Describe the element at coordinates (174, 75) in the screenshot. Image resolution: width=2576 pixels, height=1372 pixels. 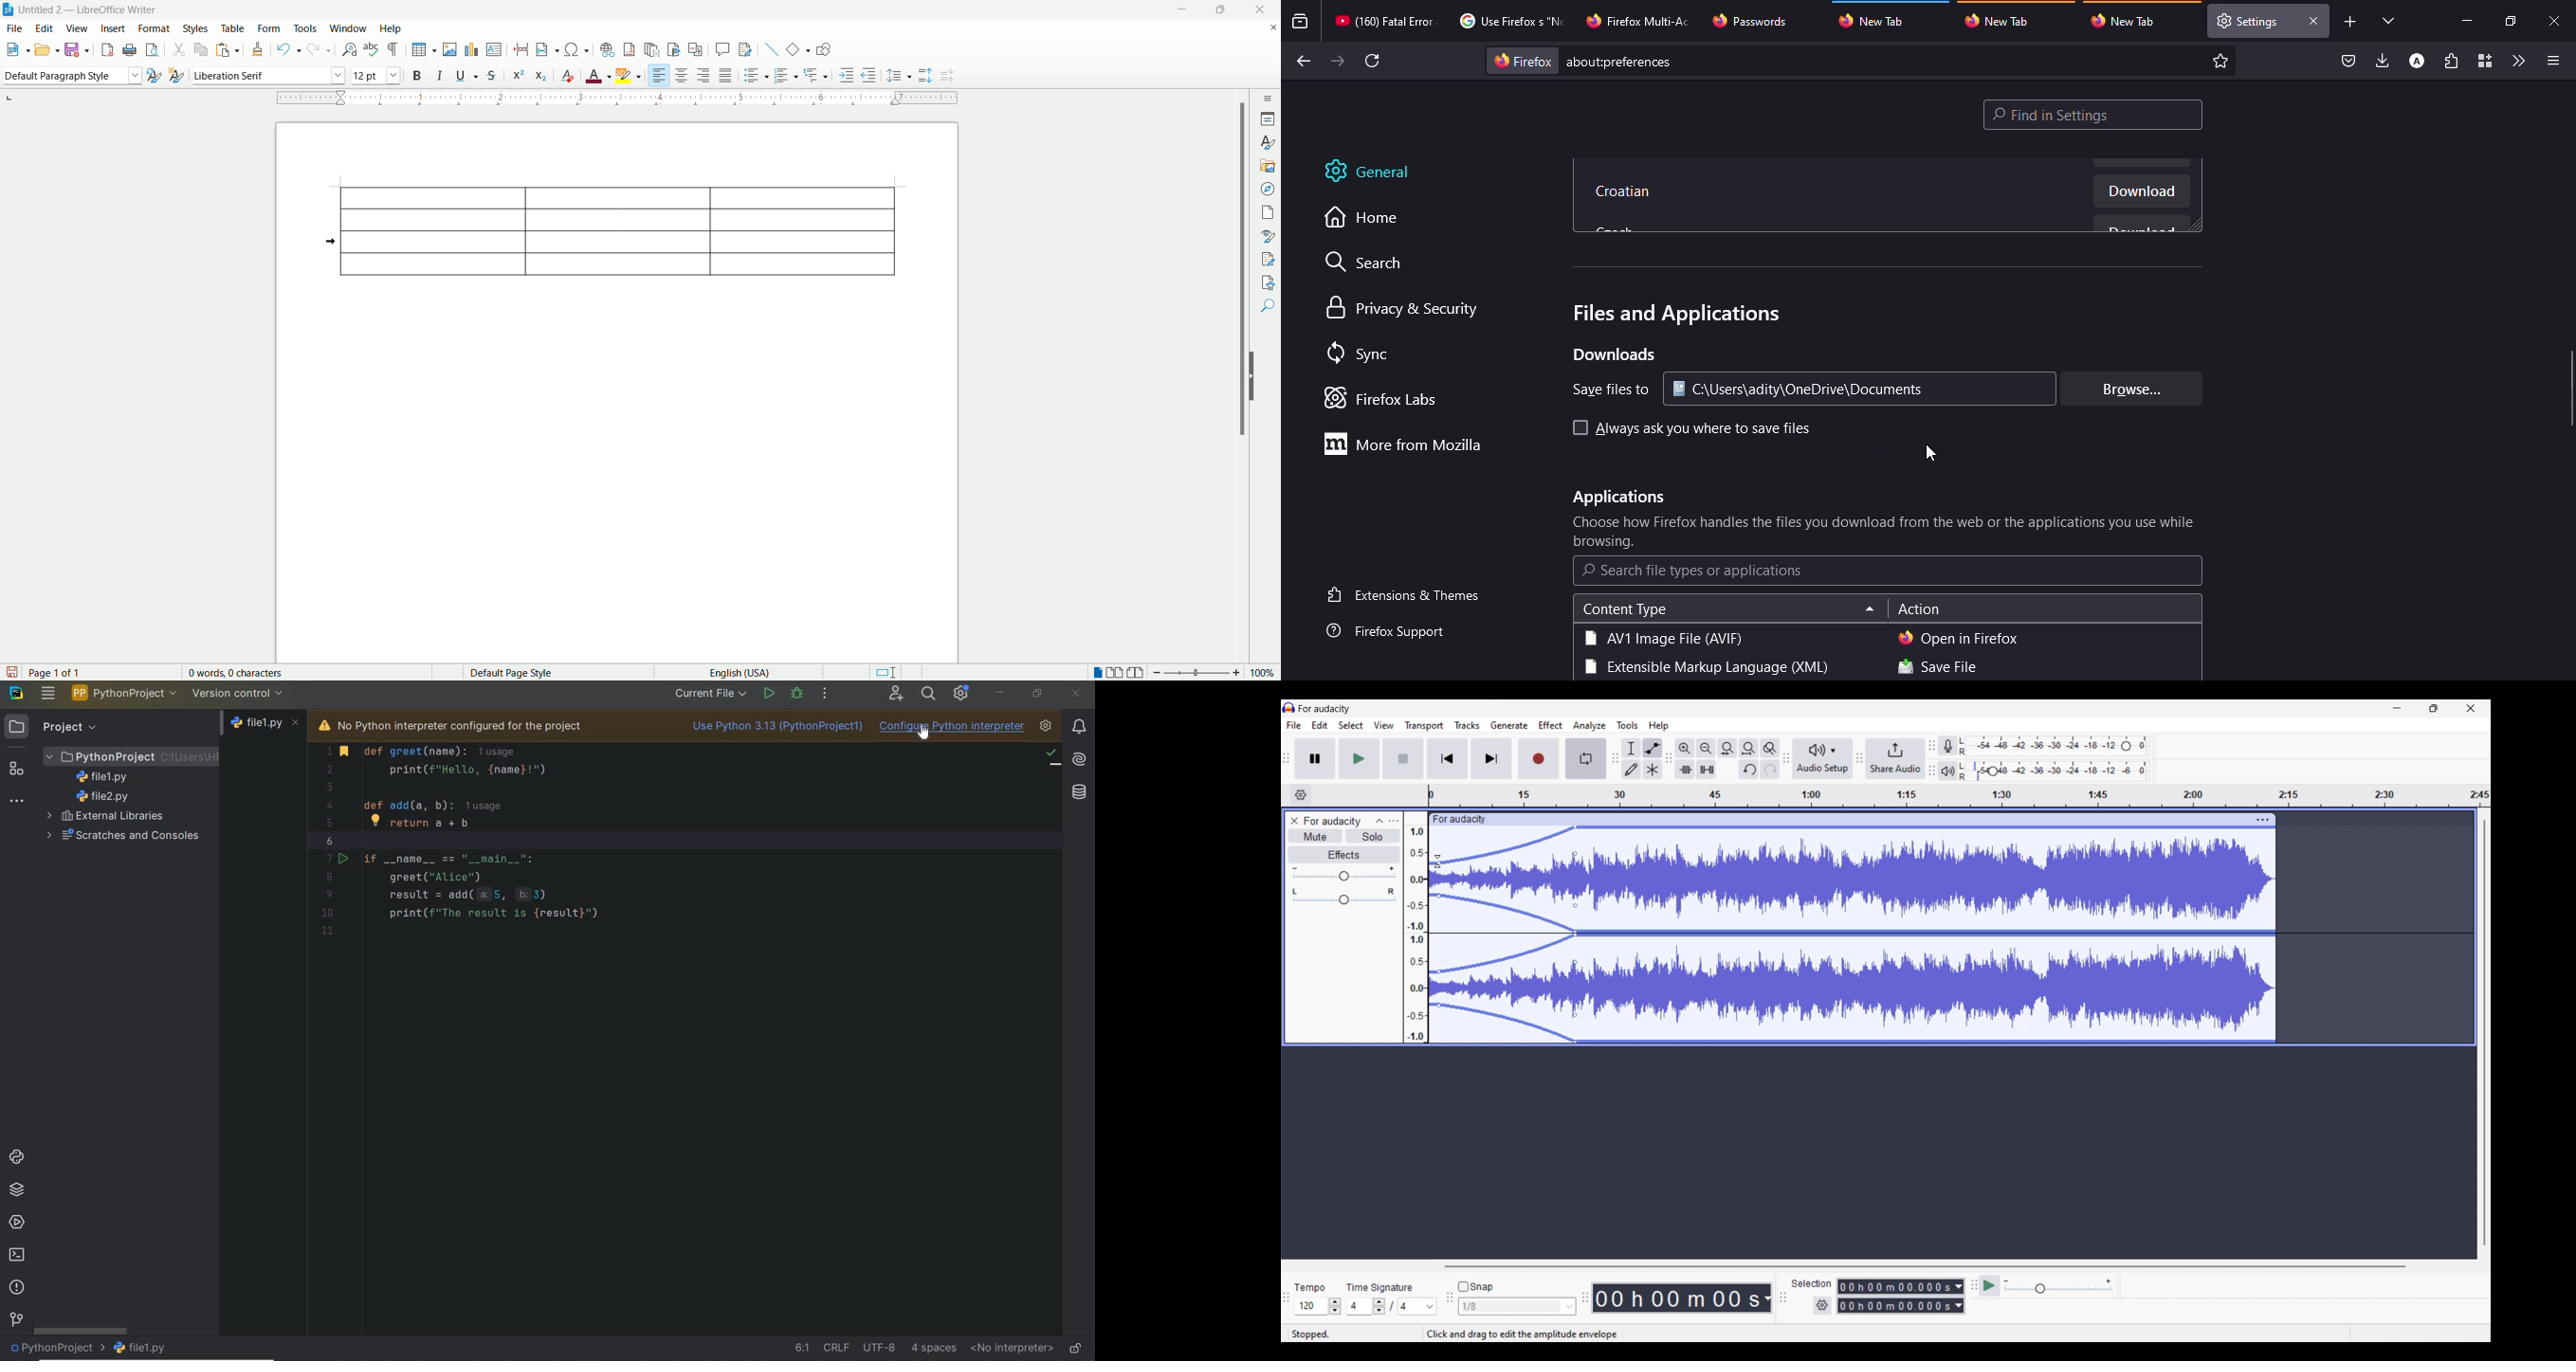
I see `select new style` at that location.